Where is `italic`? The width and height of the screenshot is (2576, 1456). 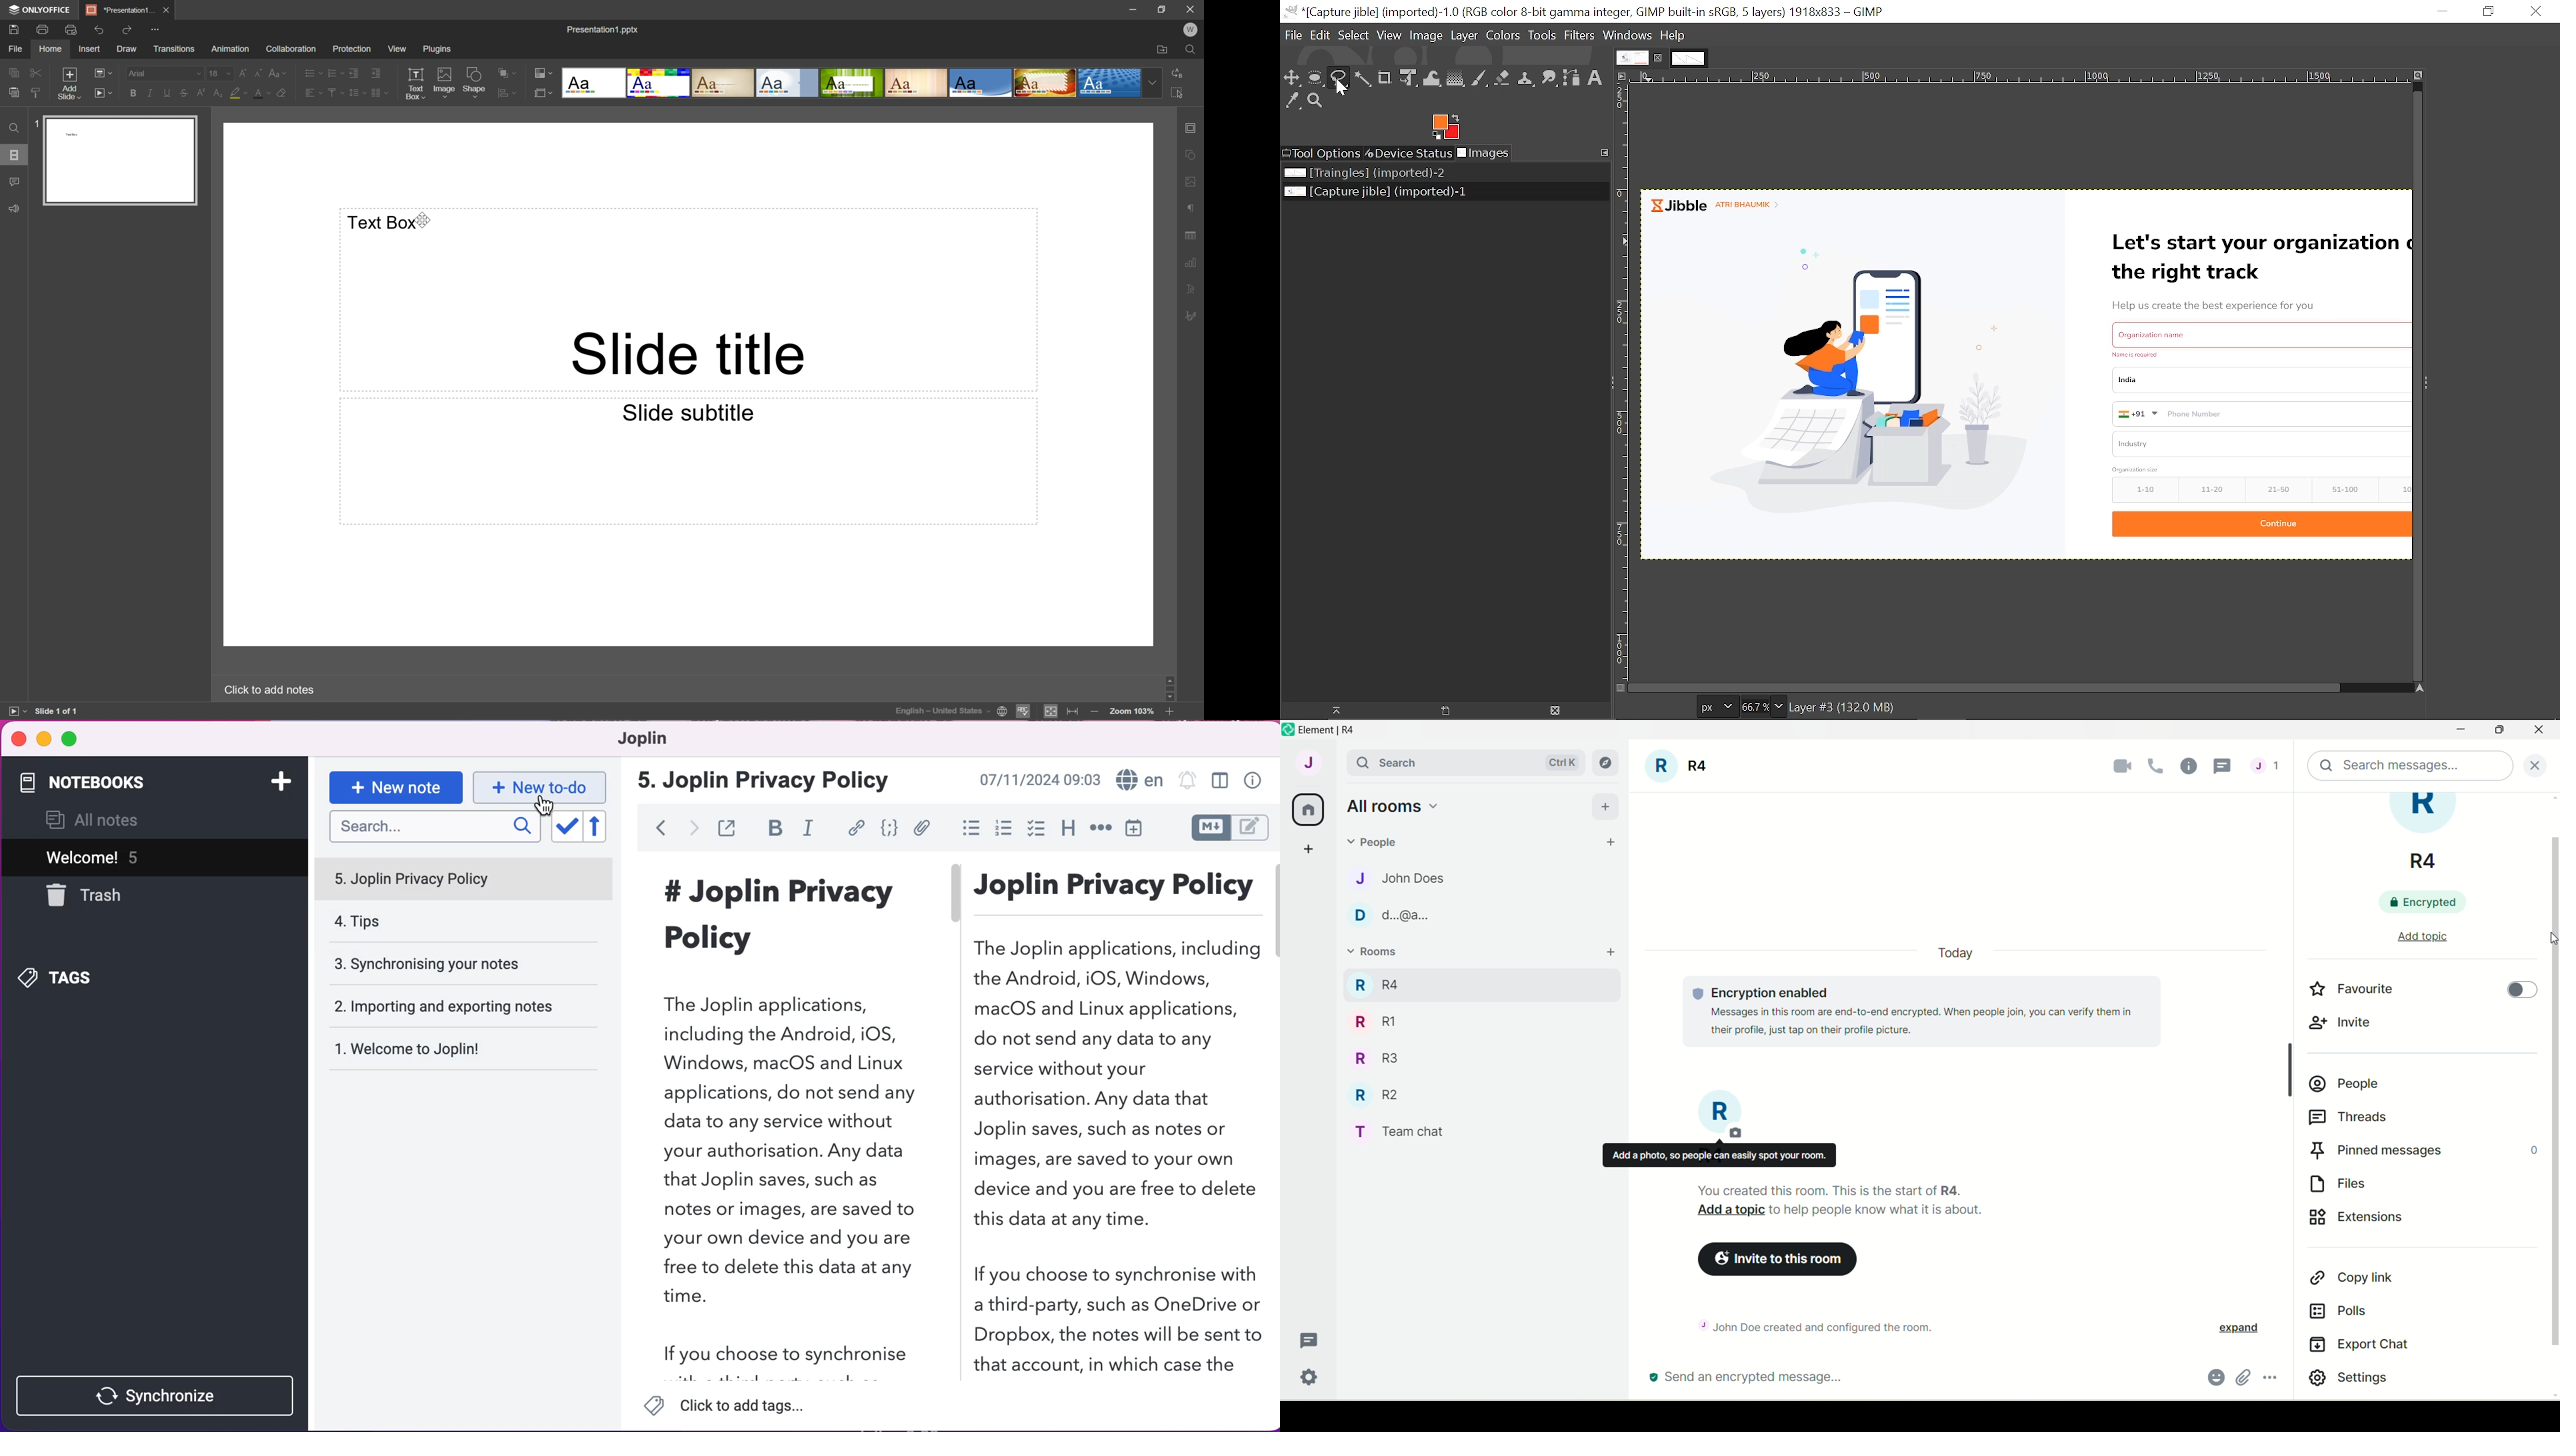 italic is located at coordinates (811, 831).